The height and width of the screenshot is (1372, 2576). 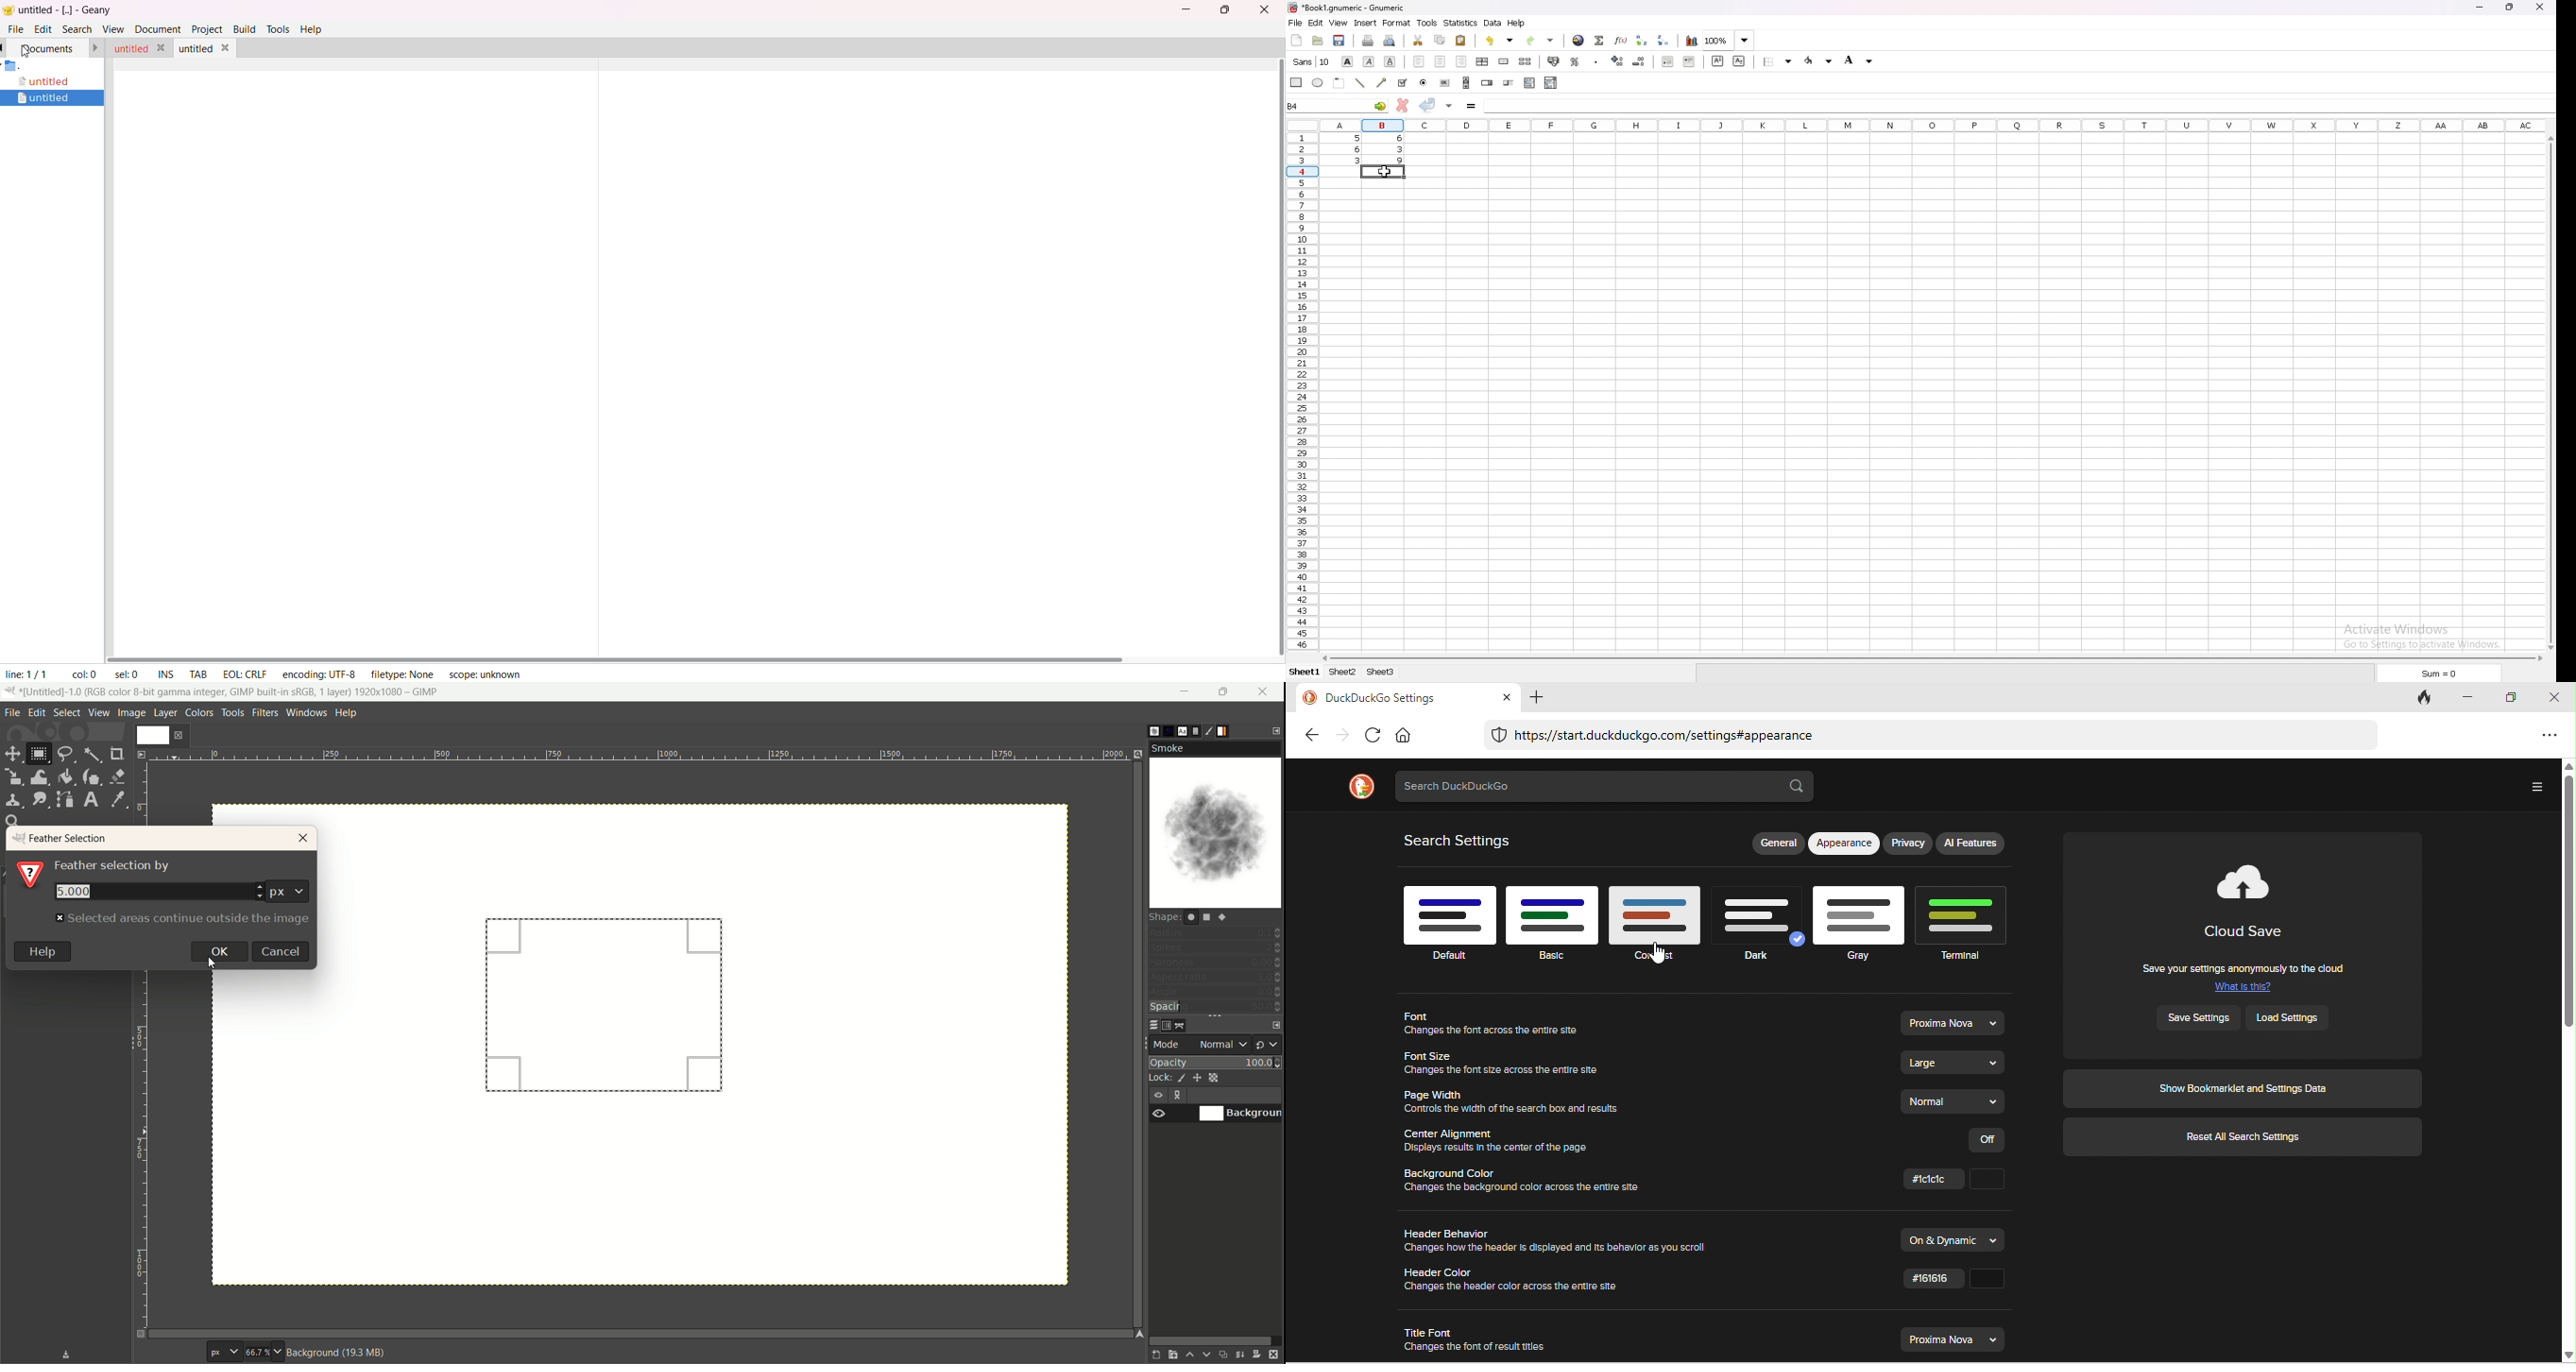 I want to click on sum, so click(x=2438, y=673).